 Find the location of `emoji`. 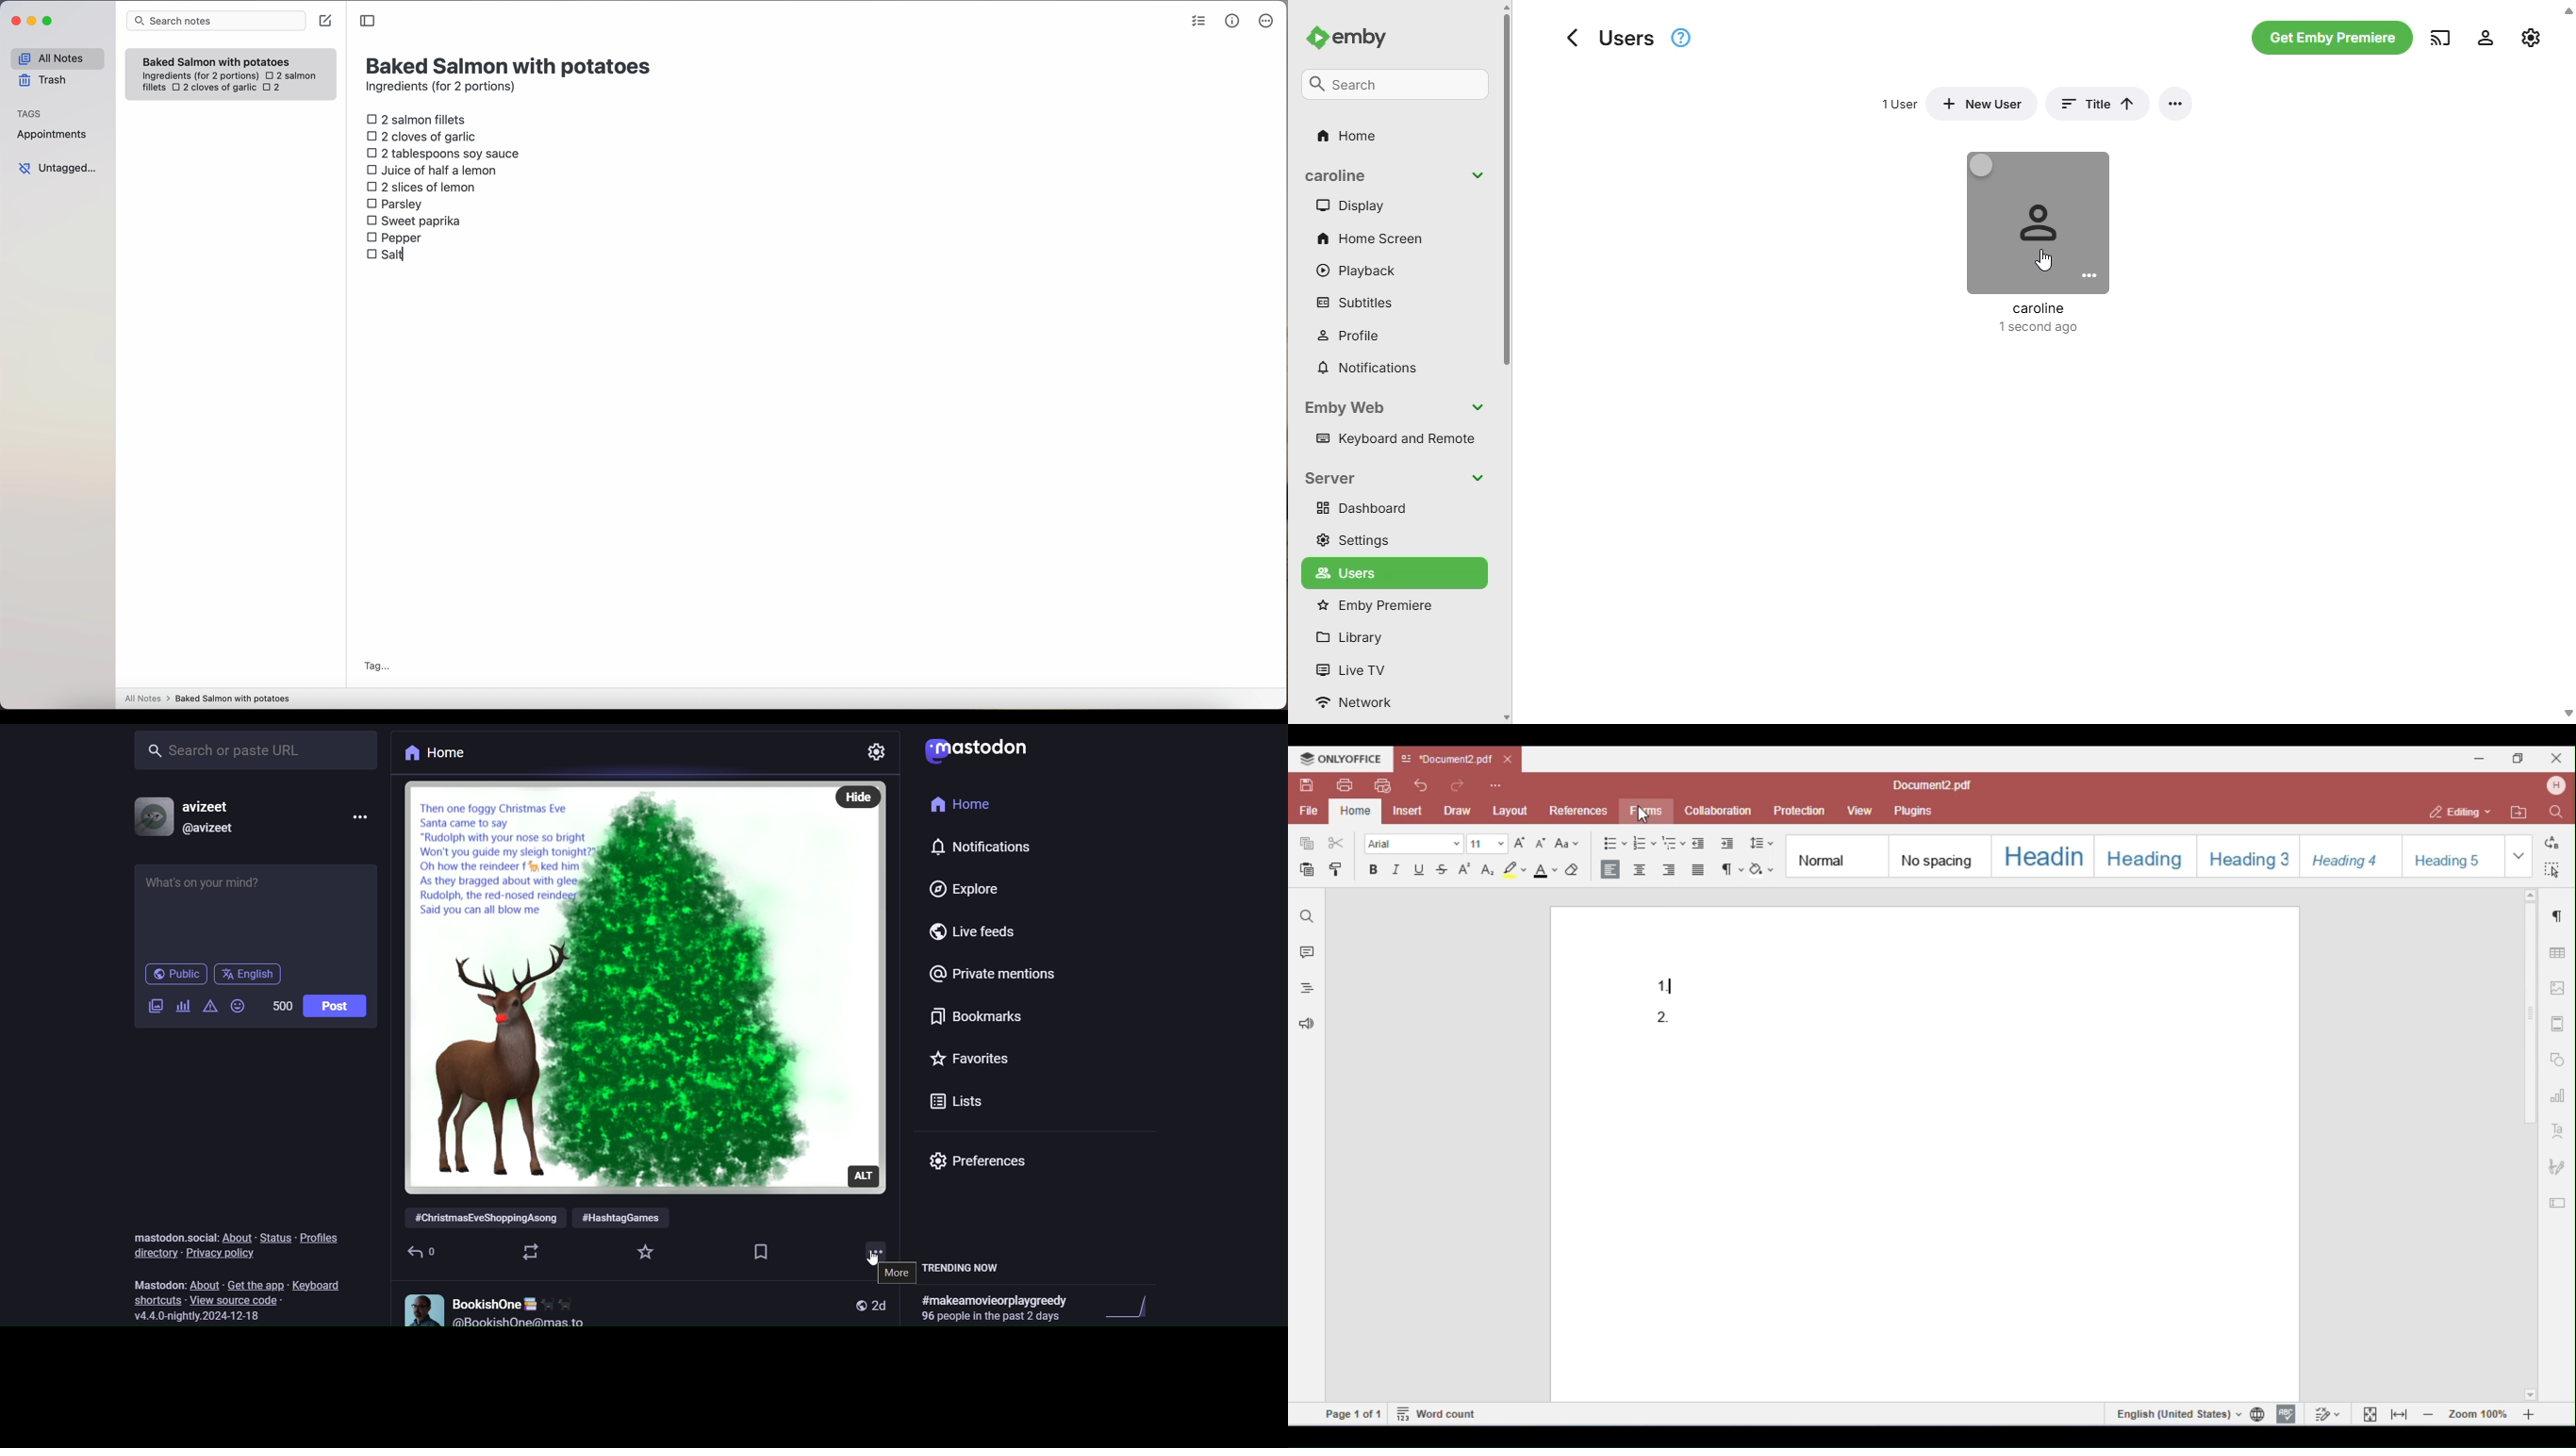

emoji is located at coordinates (239, 1006).